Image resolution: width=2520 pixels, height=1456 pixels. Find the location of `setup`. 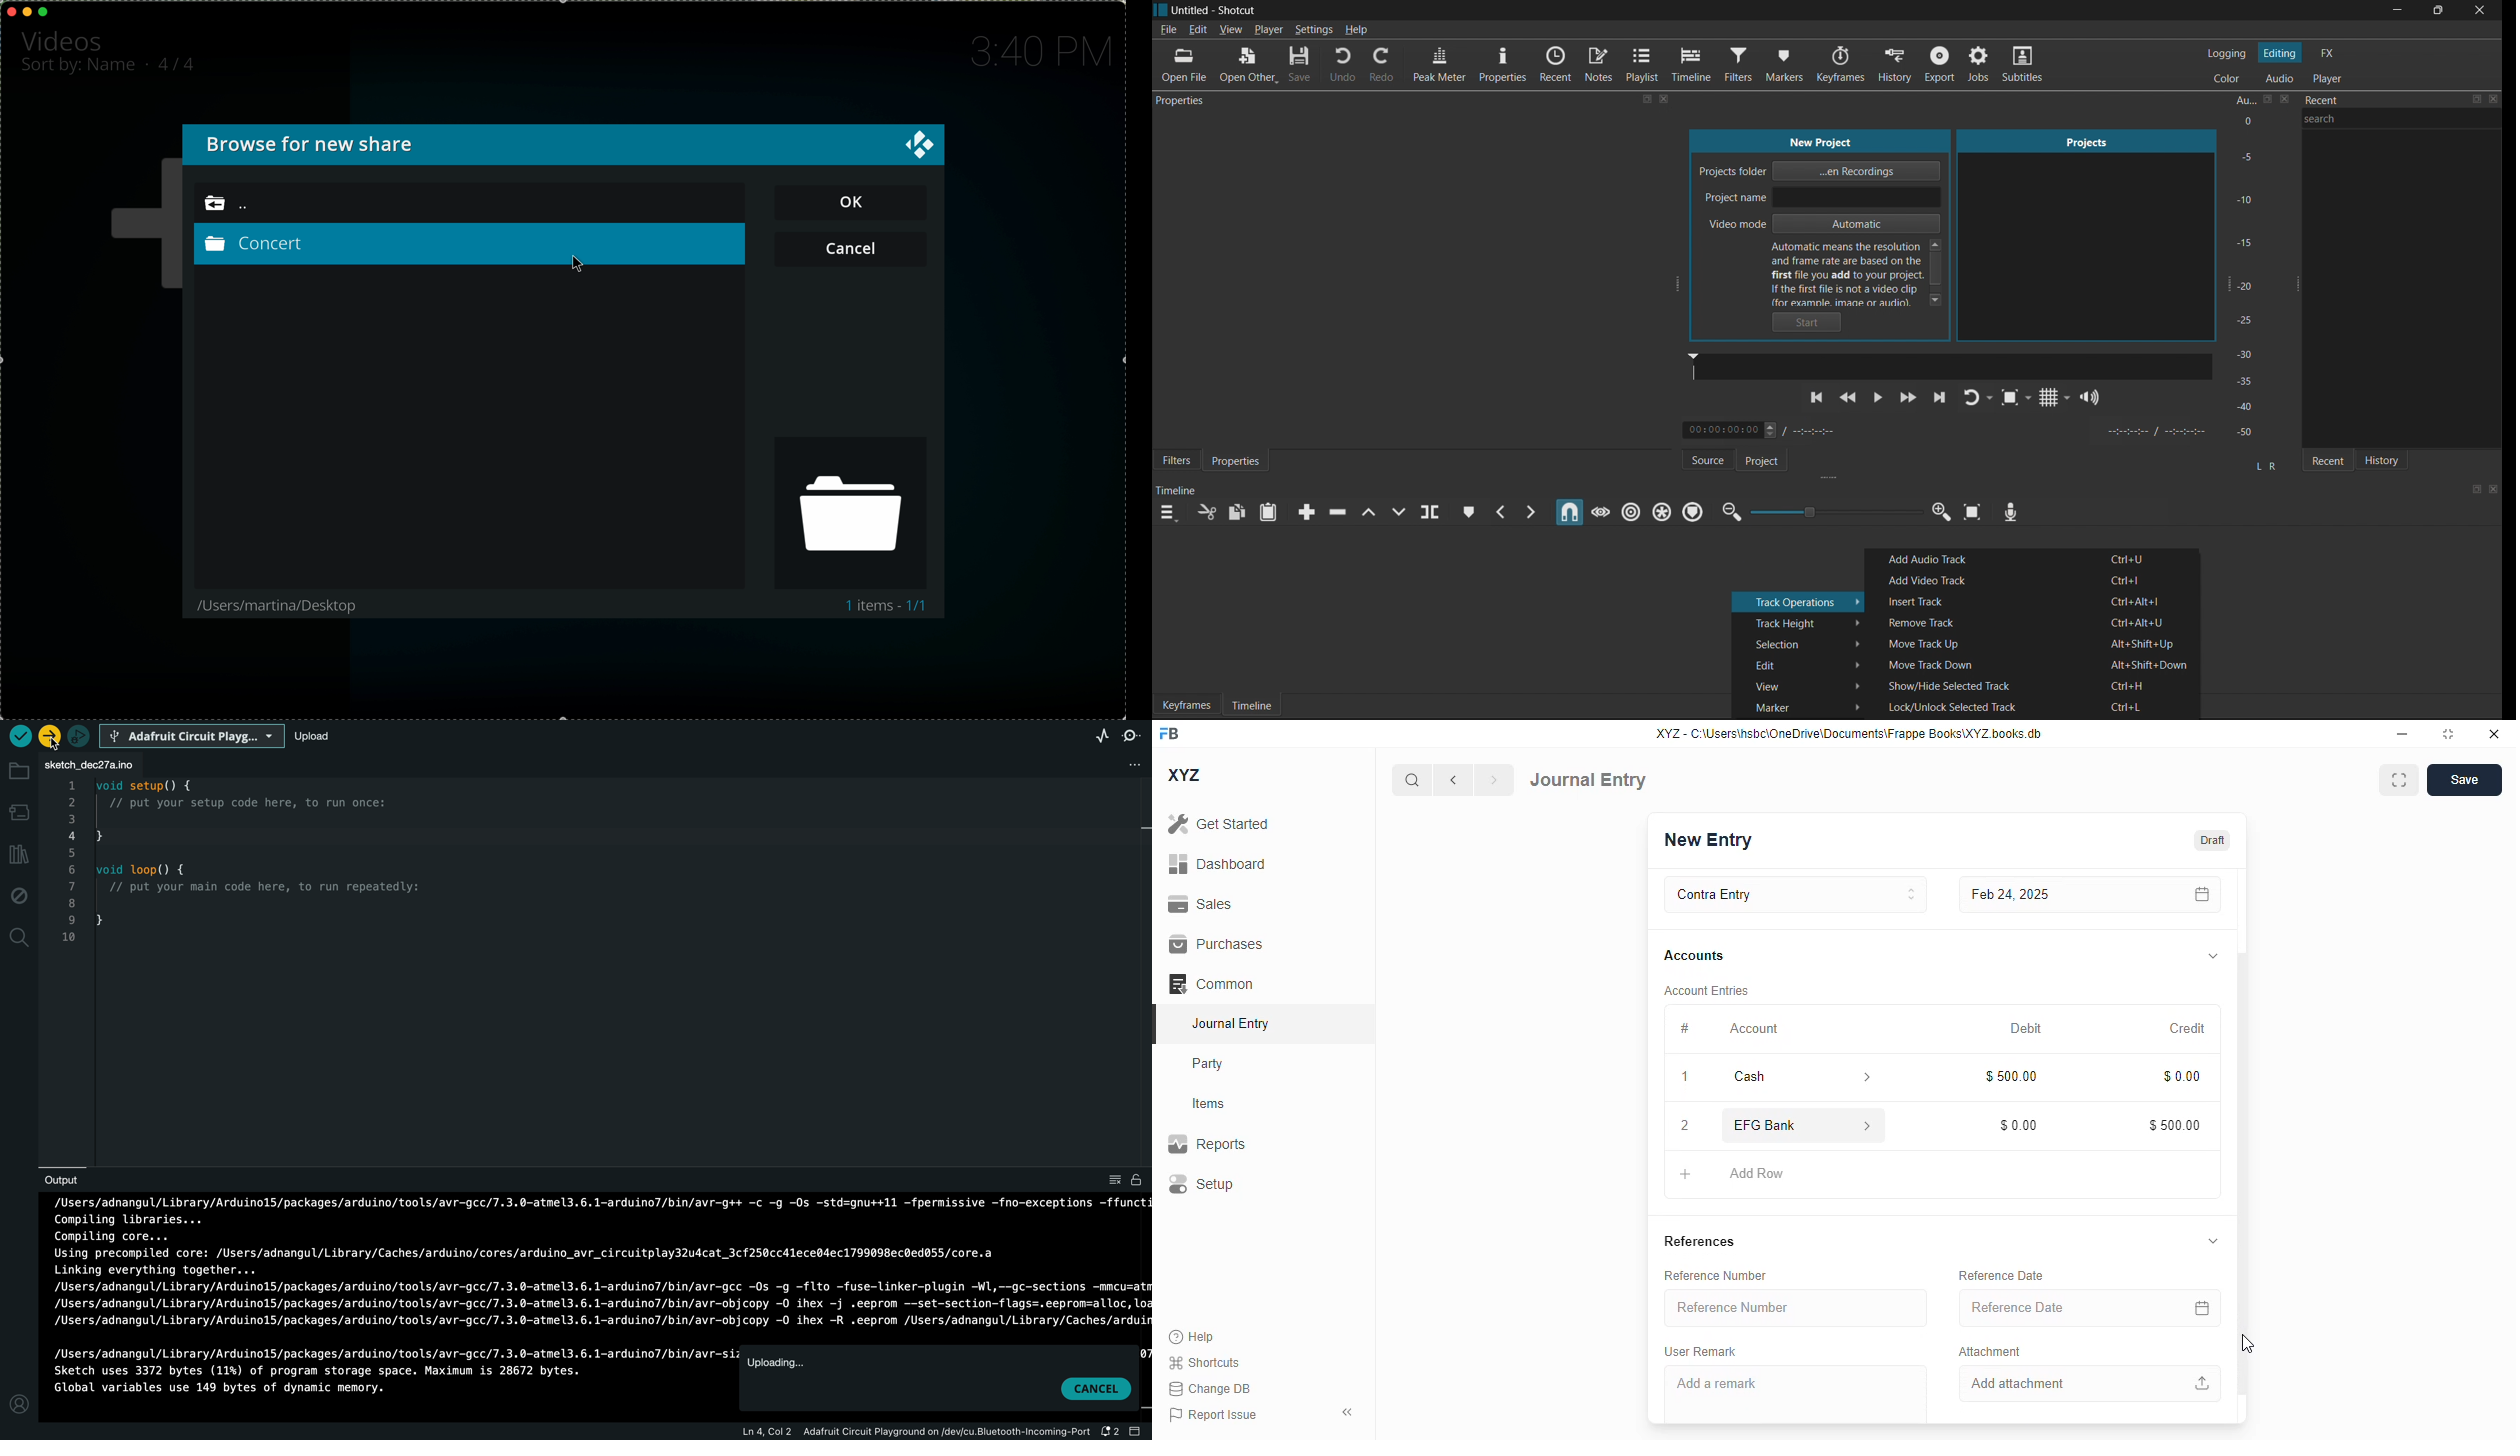

setup is located at coordinates (1201, 1183).